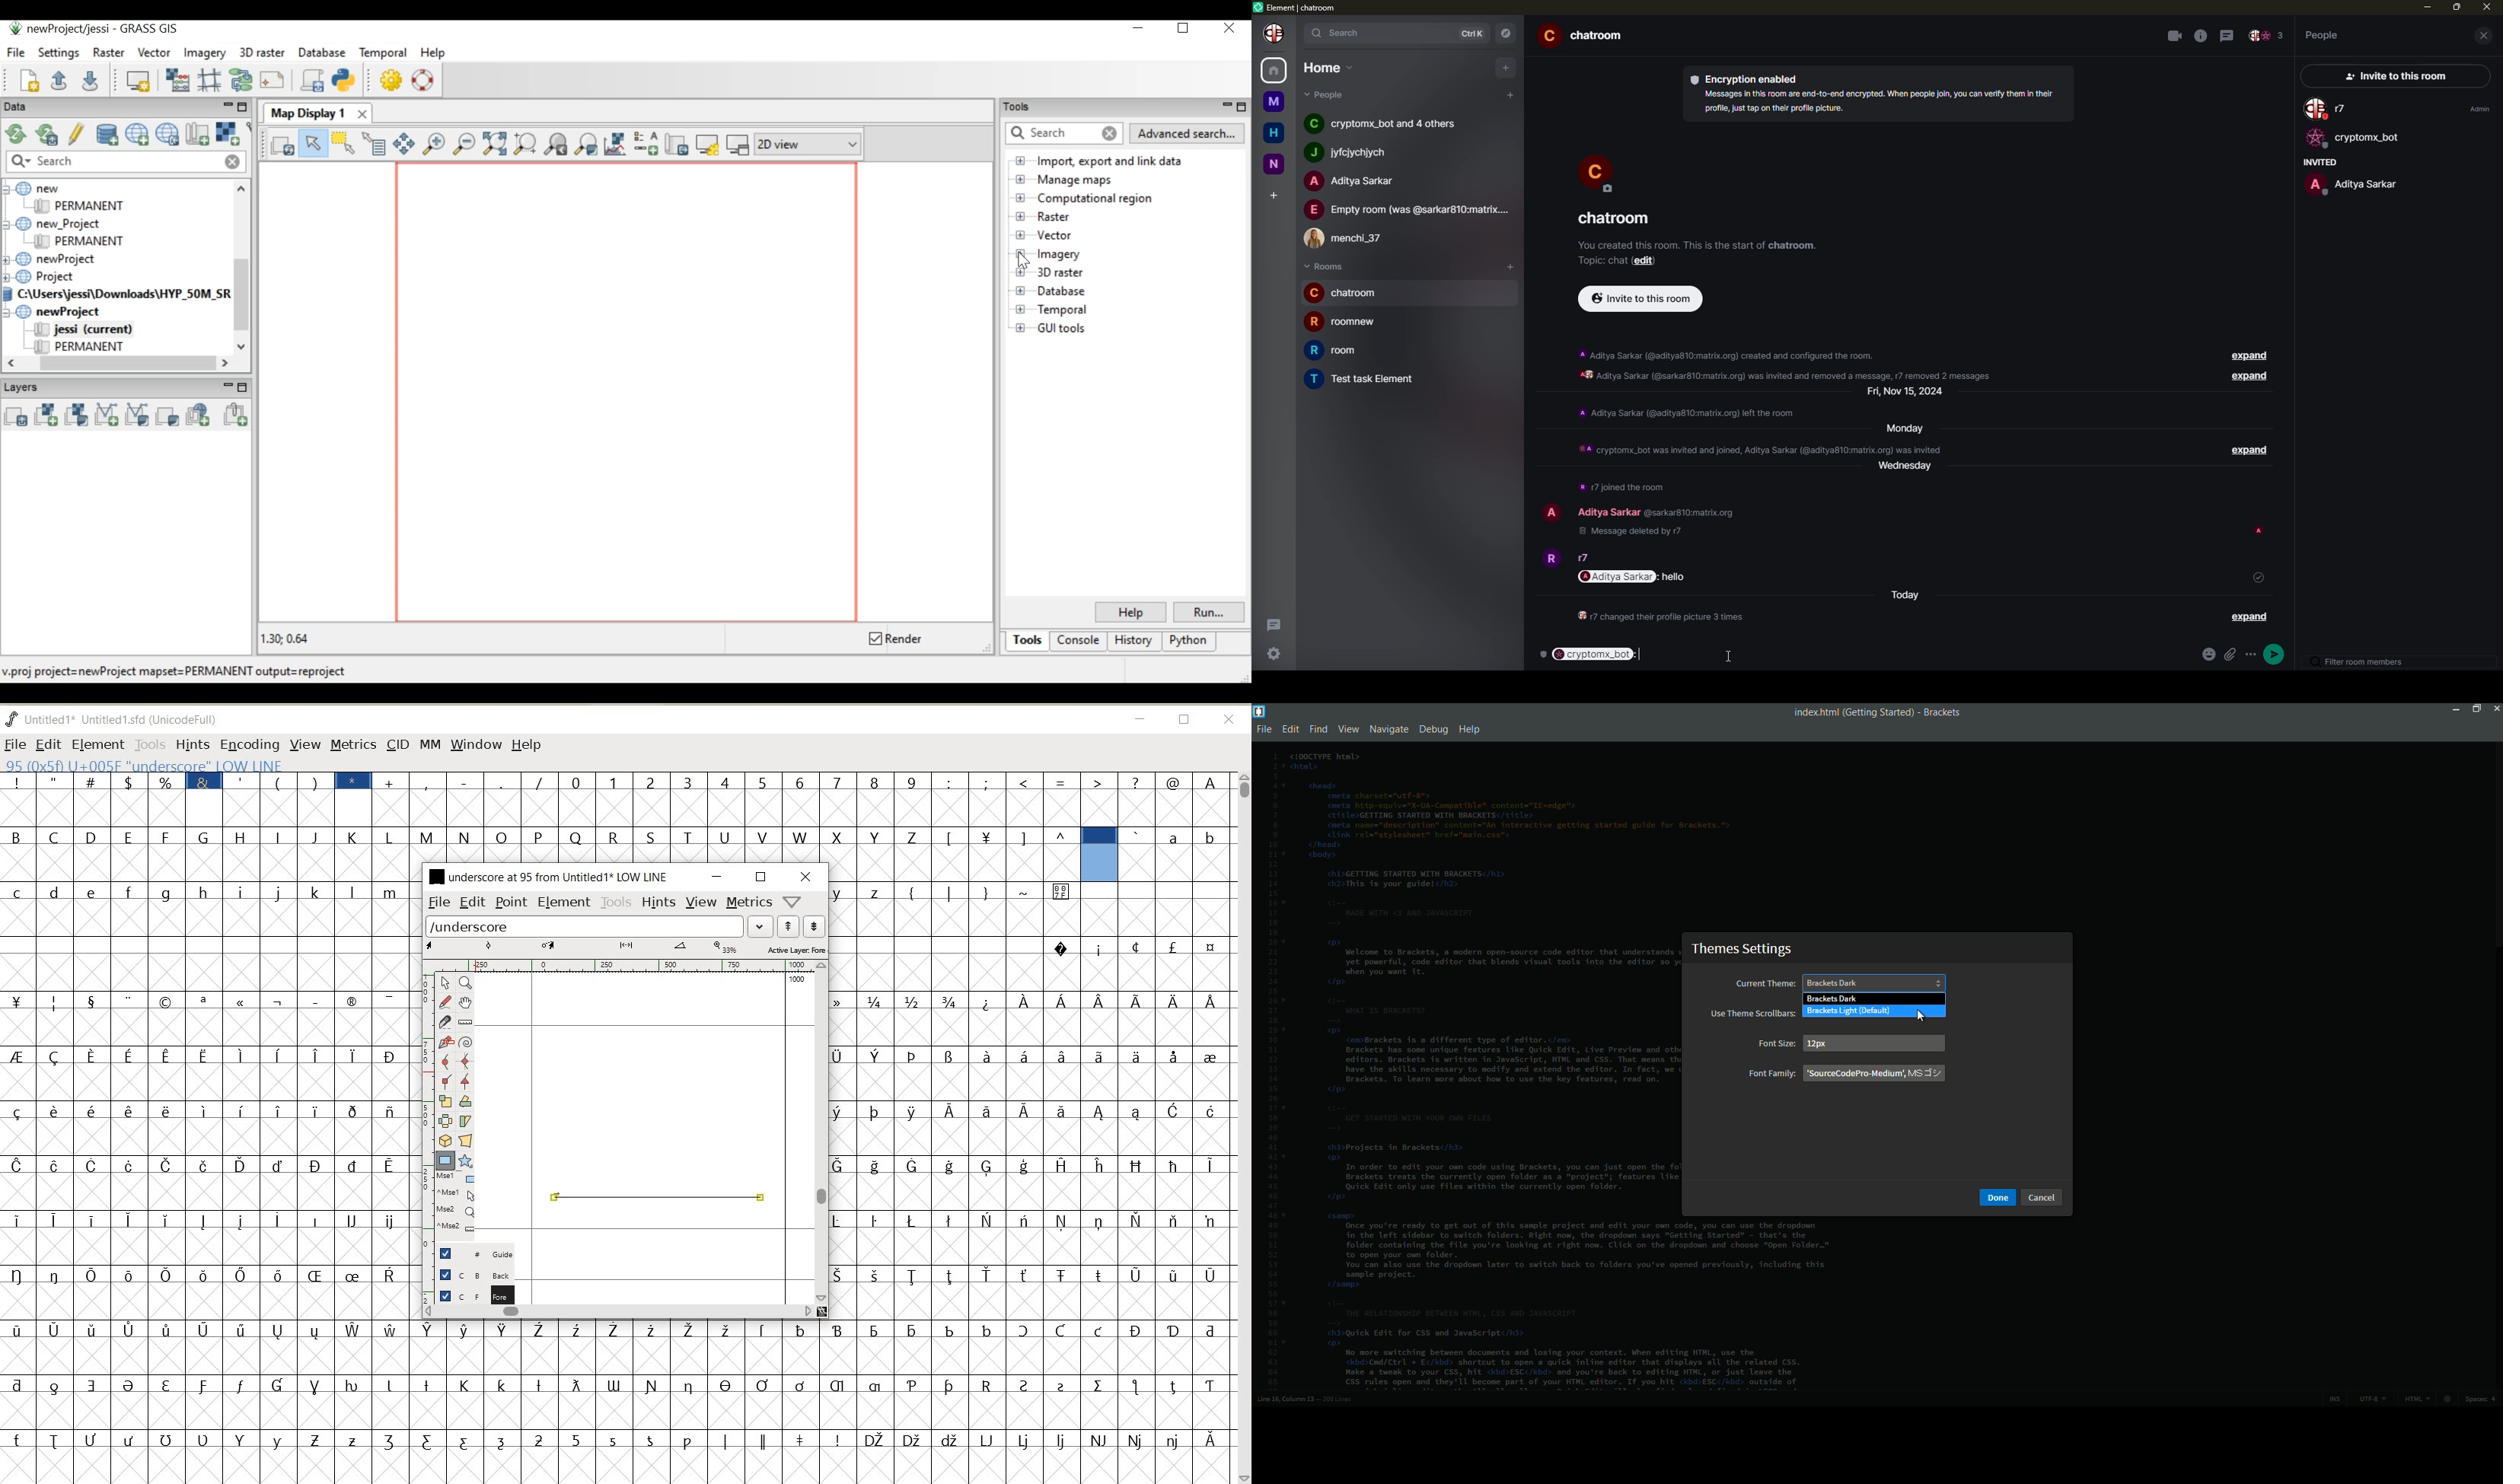  I want to click on add a curve point always either horizontal or vertical, so click(466, 1060).